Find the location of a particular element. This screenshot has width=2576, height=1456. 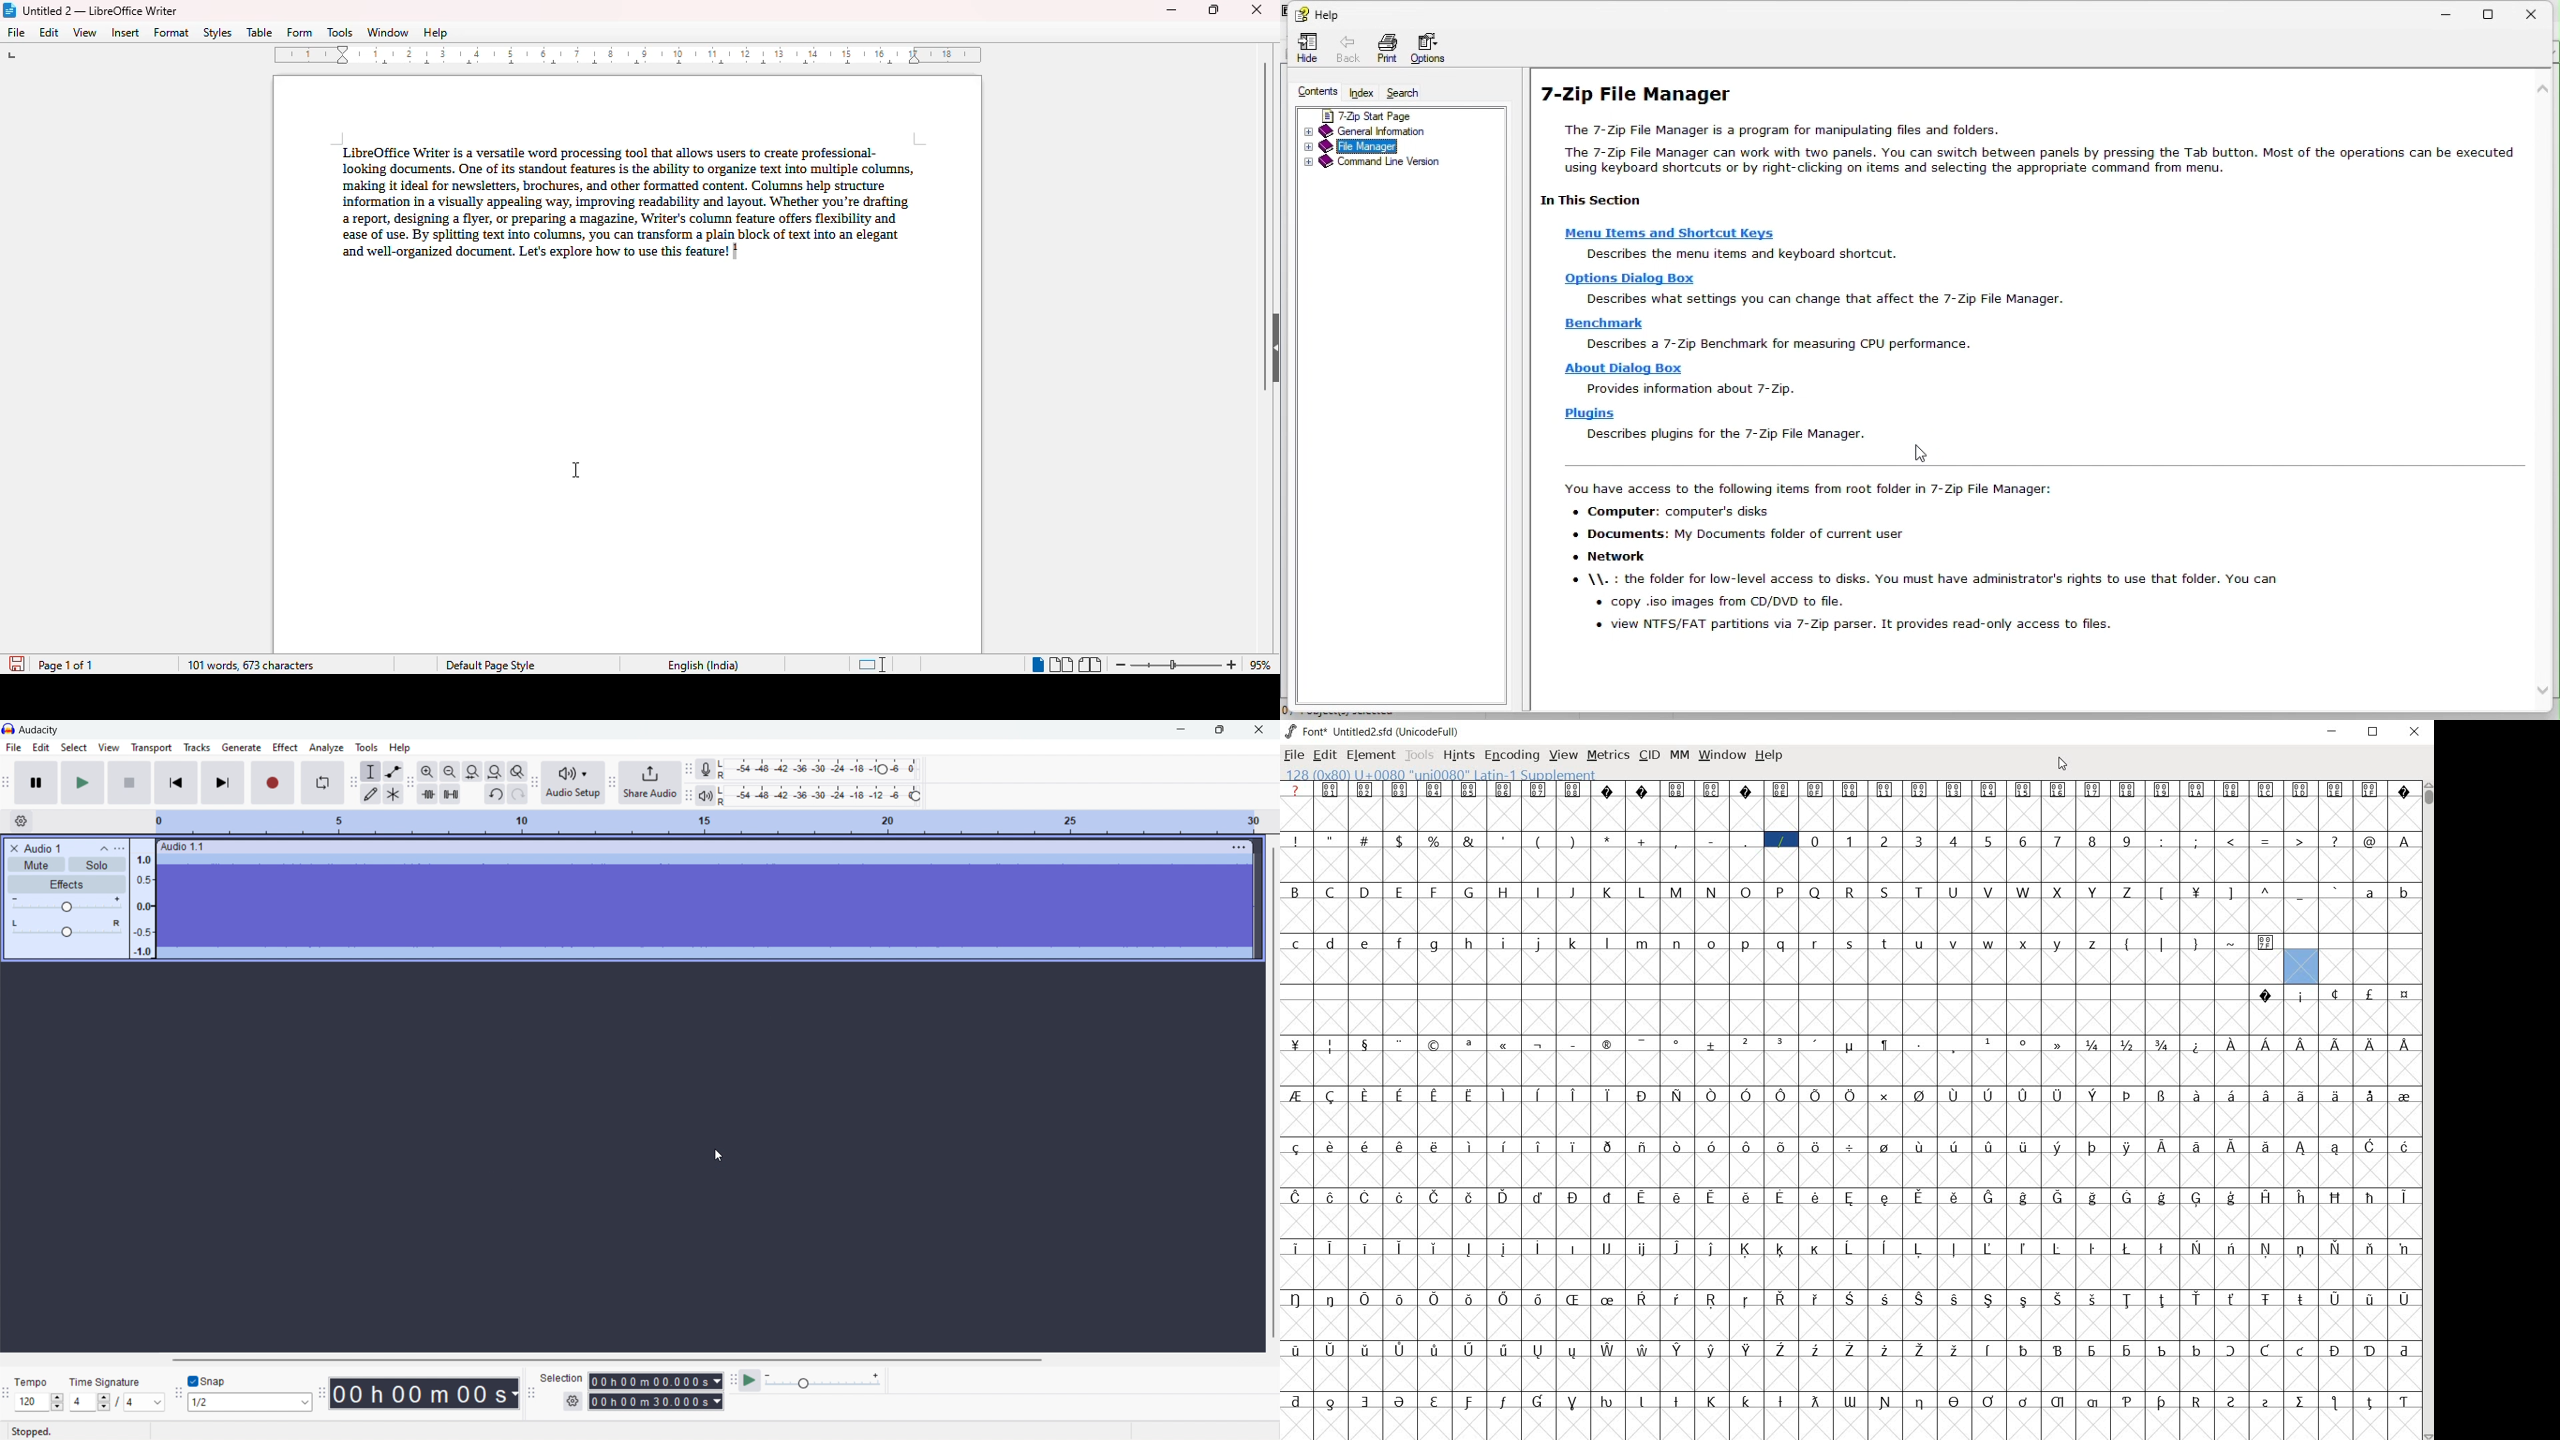

glyph is located at coordinates (1469, 1096).